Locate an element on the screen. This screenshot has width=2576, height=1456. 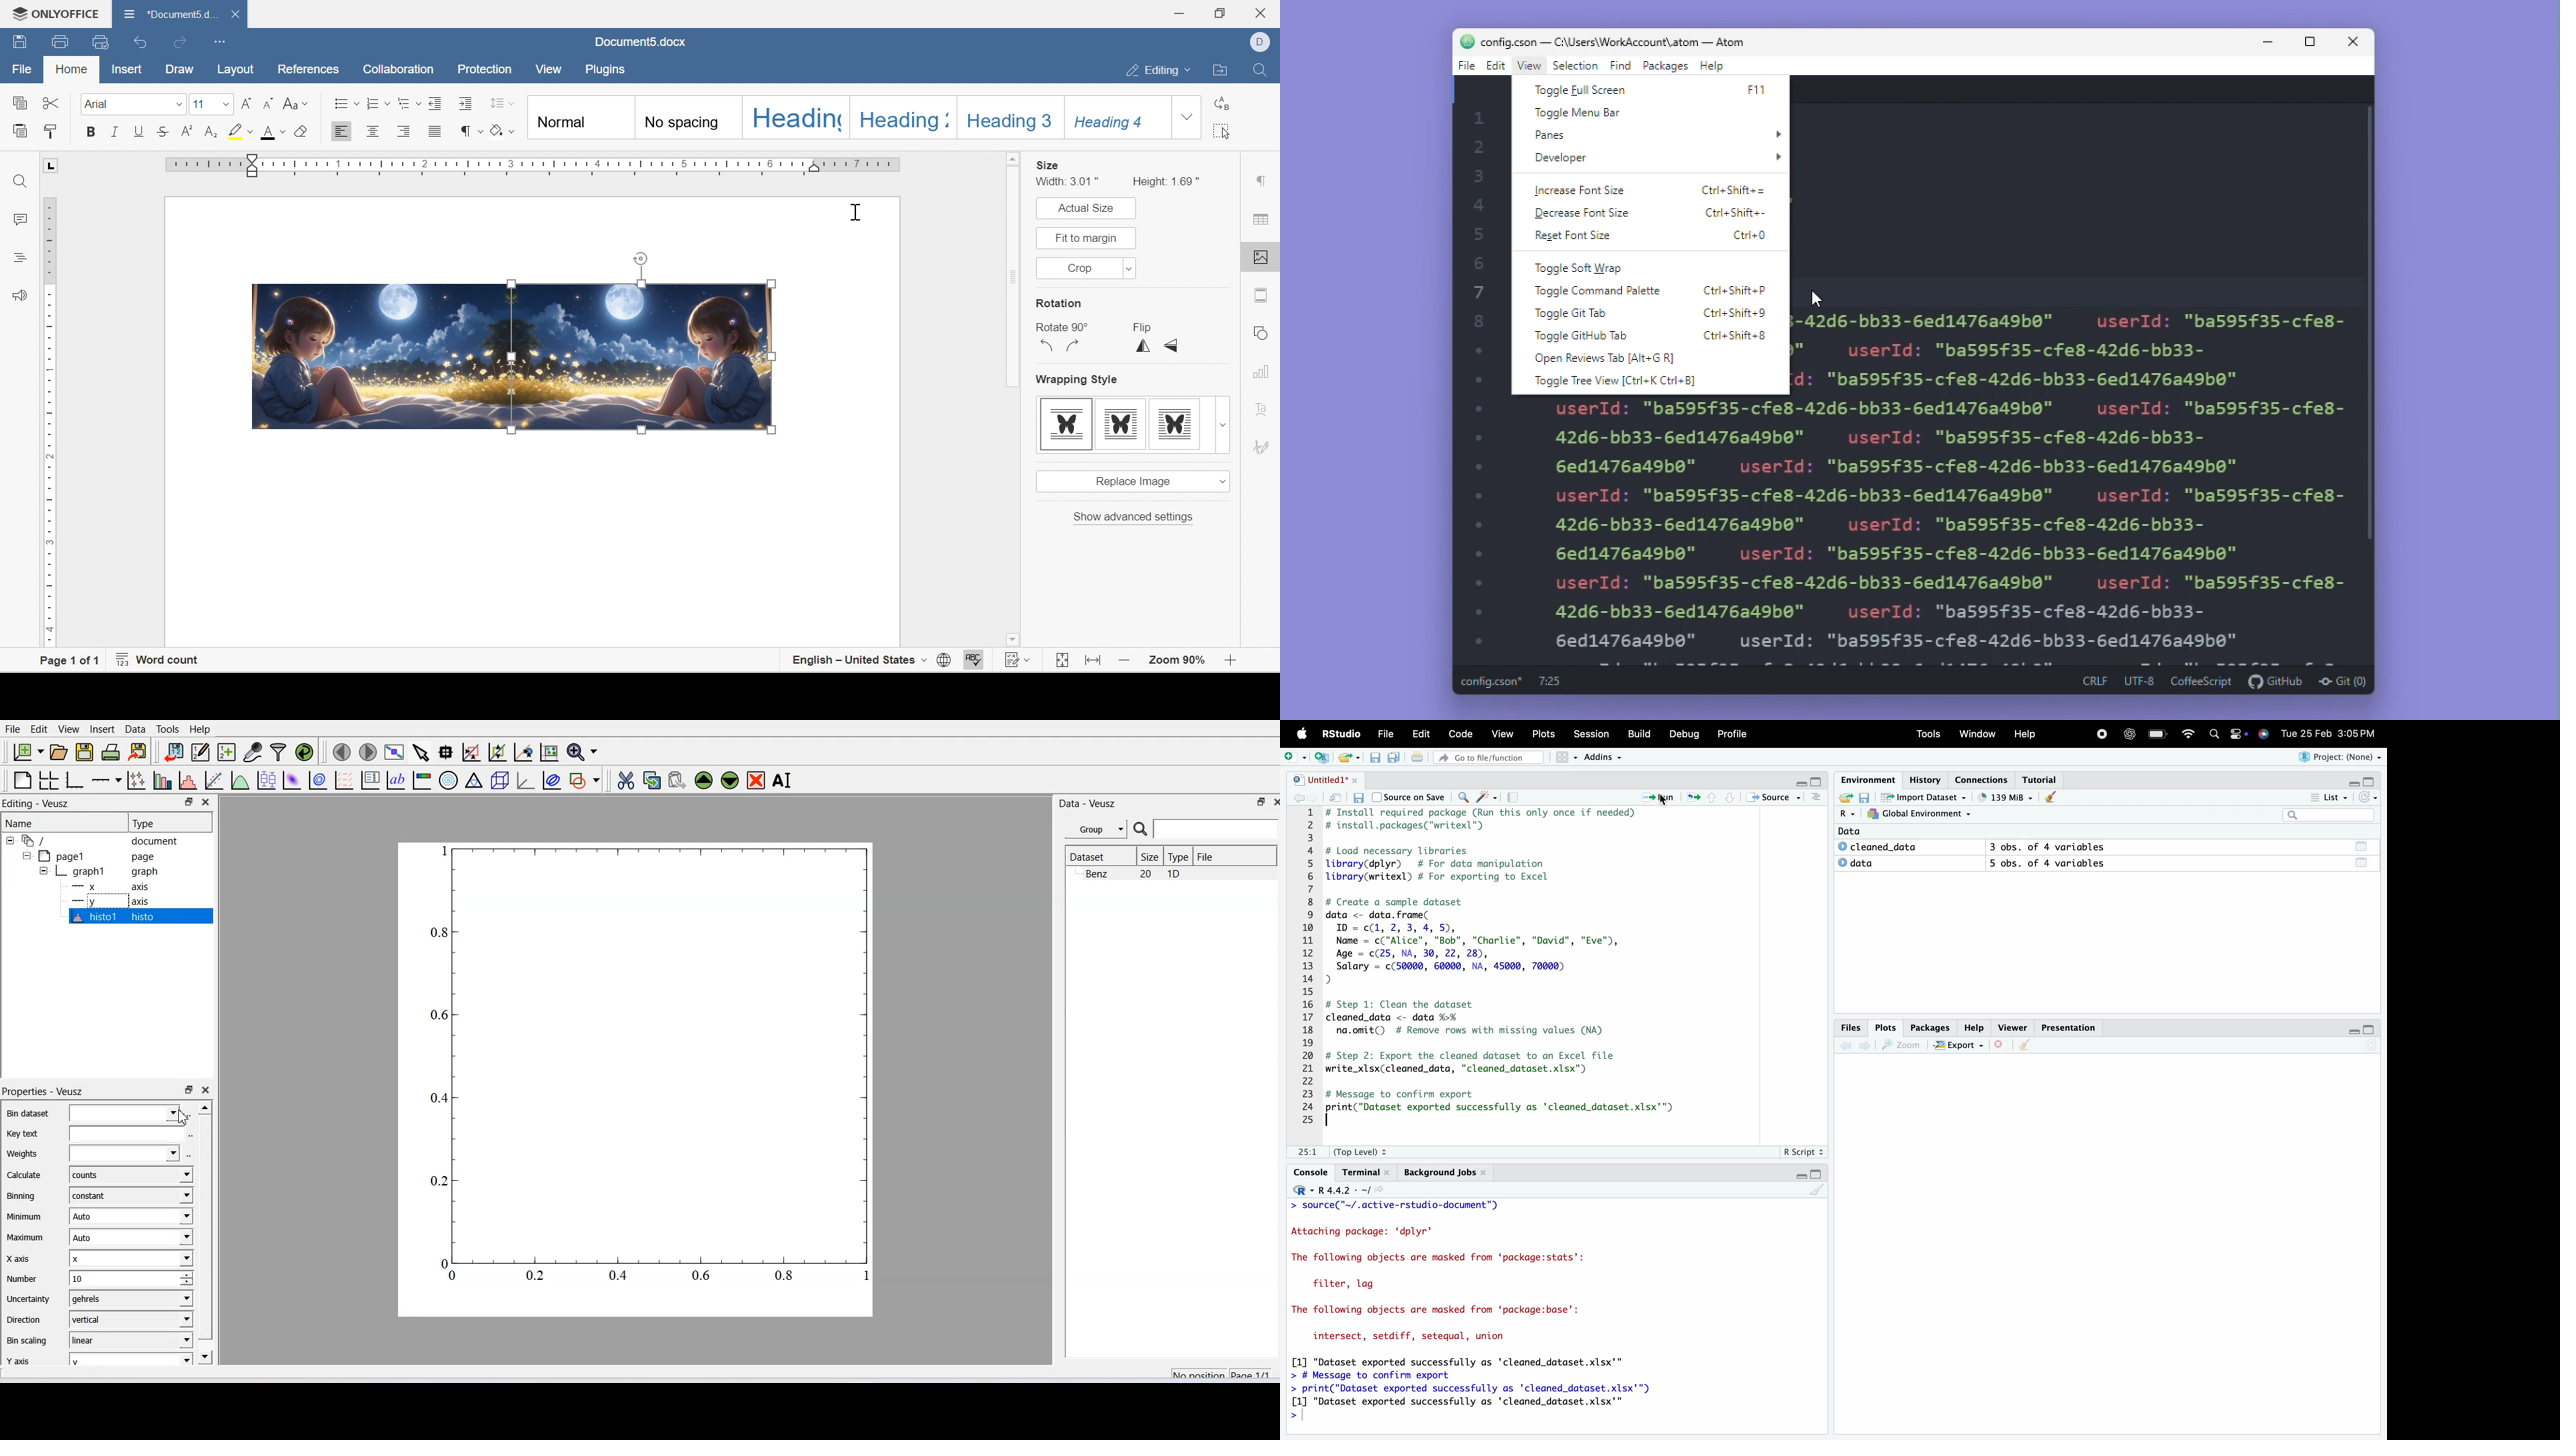
inline with text is located at coordinates (1067, 425).